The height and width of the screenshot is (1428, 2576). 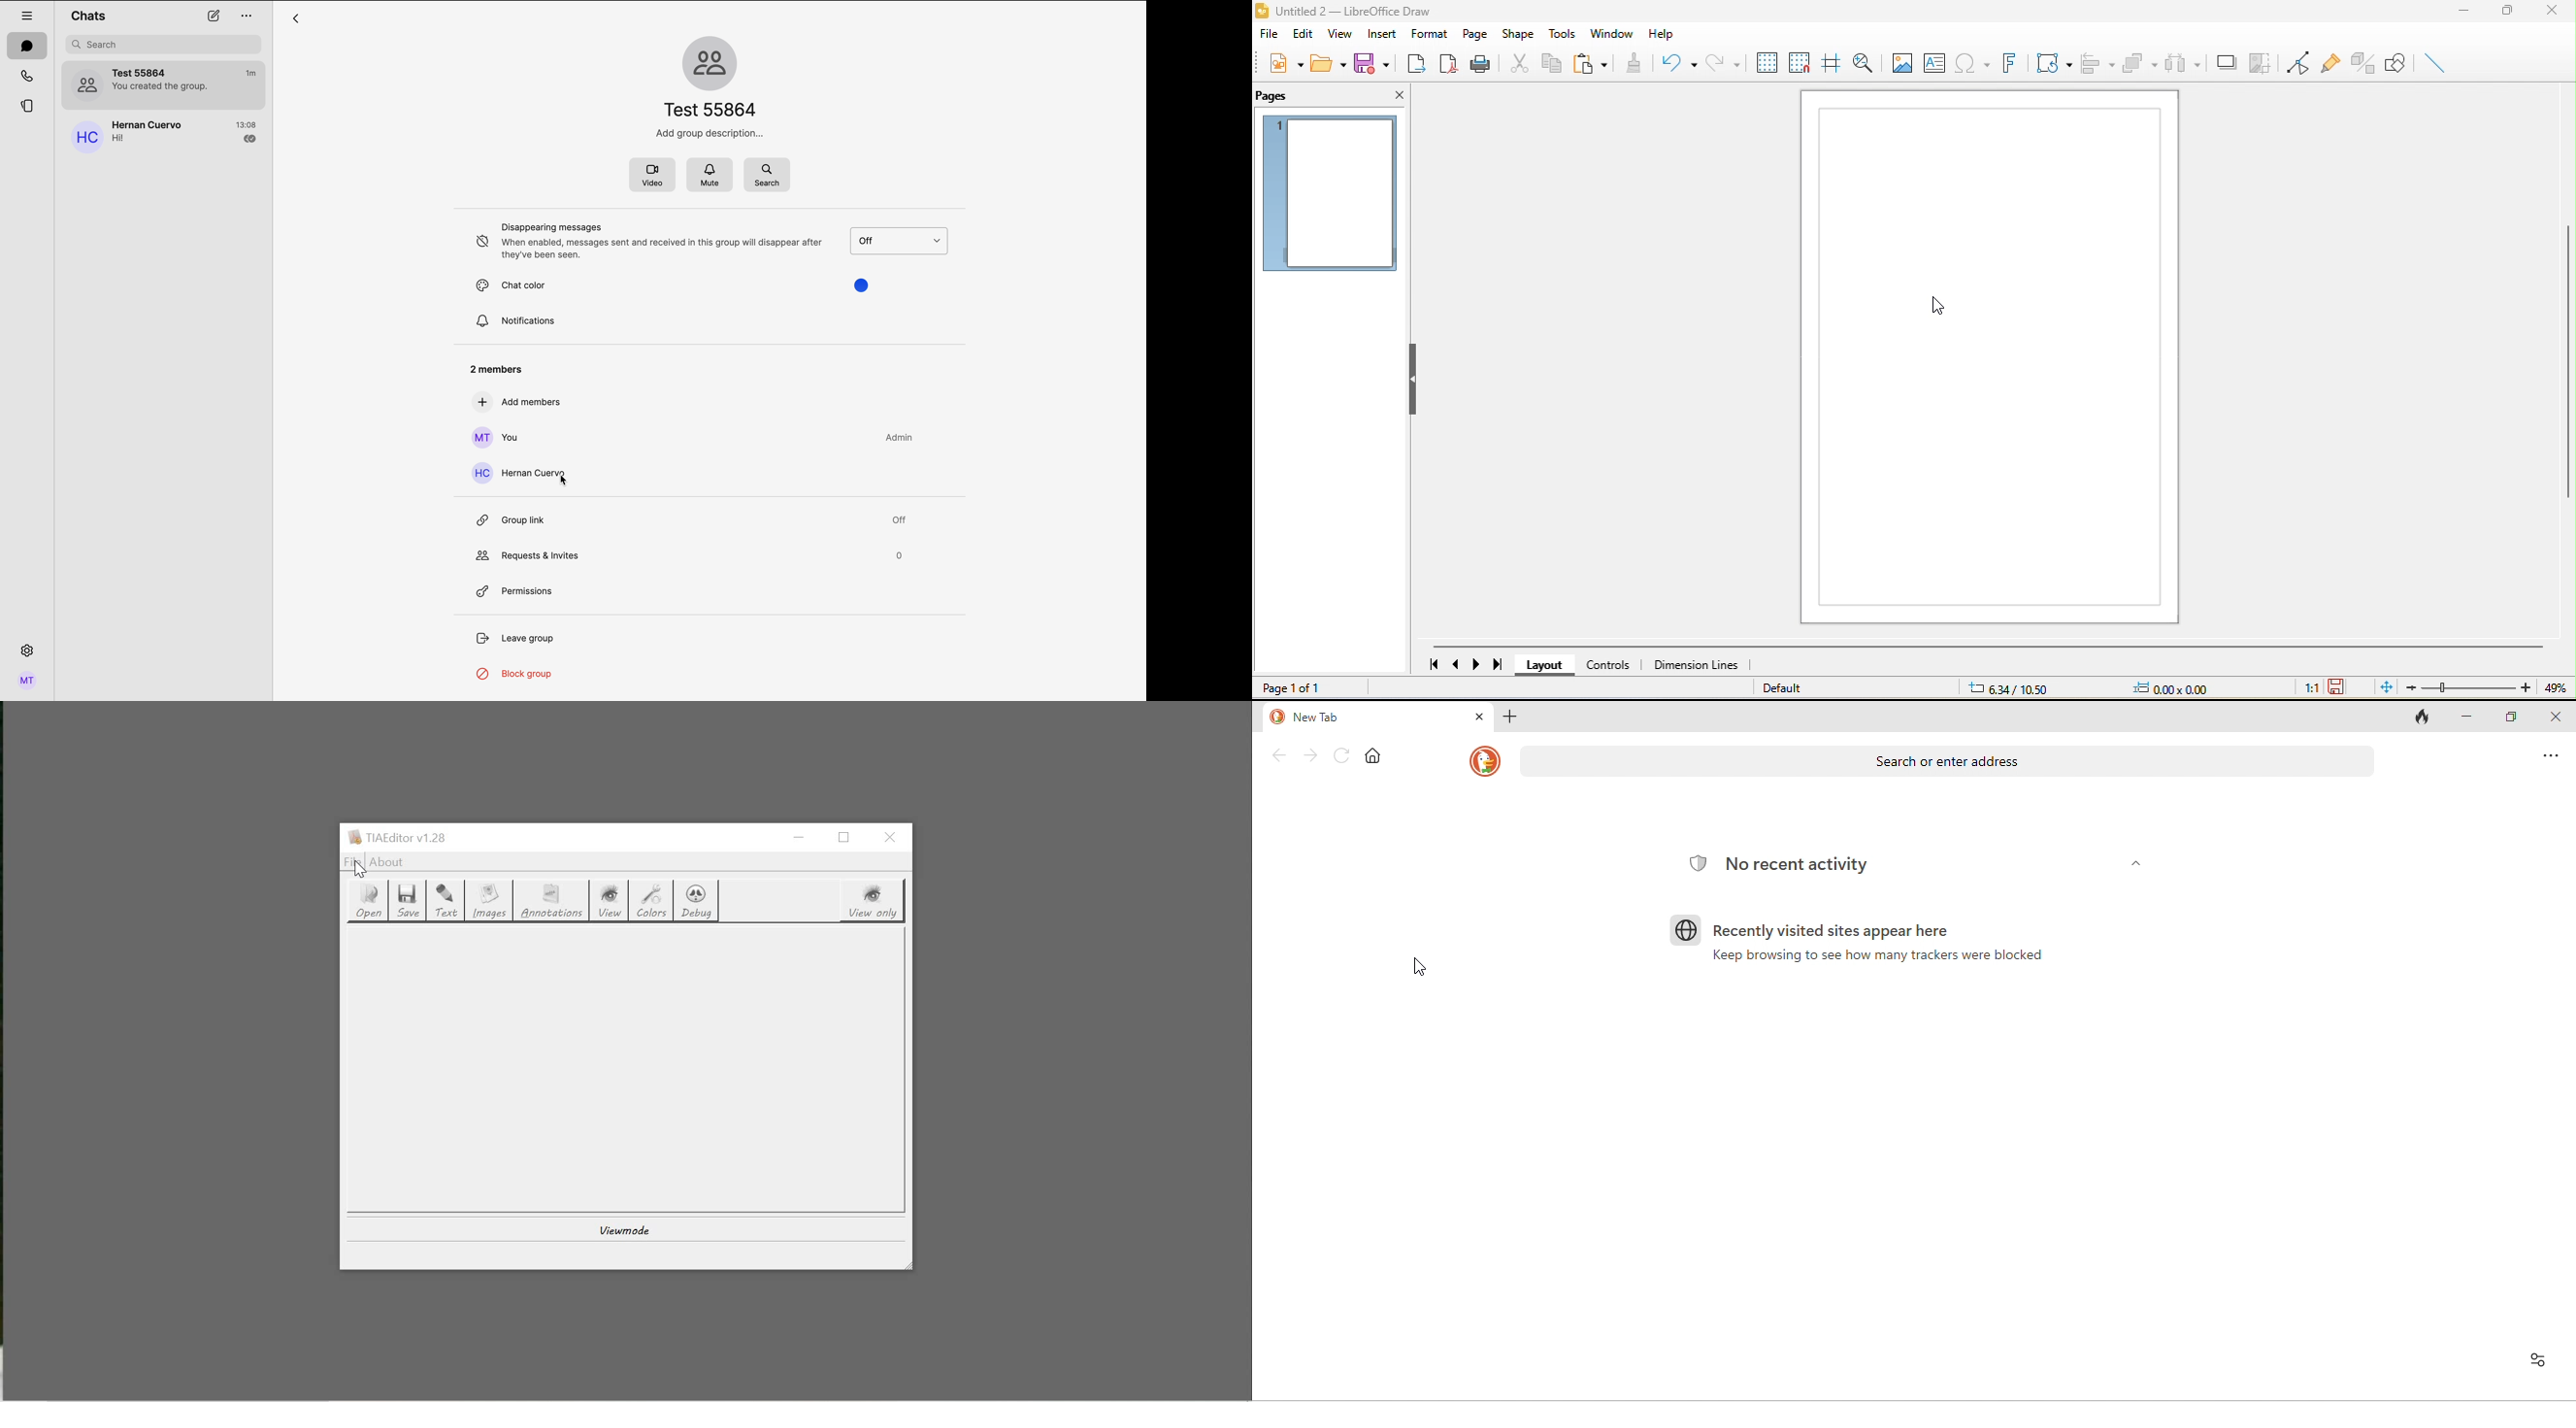 I want to click on video, so click(x=653, y=174).